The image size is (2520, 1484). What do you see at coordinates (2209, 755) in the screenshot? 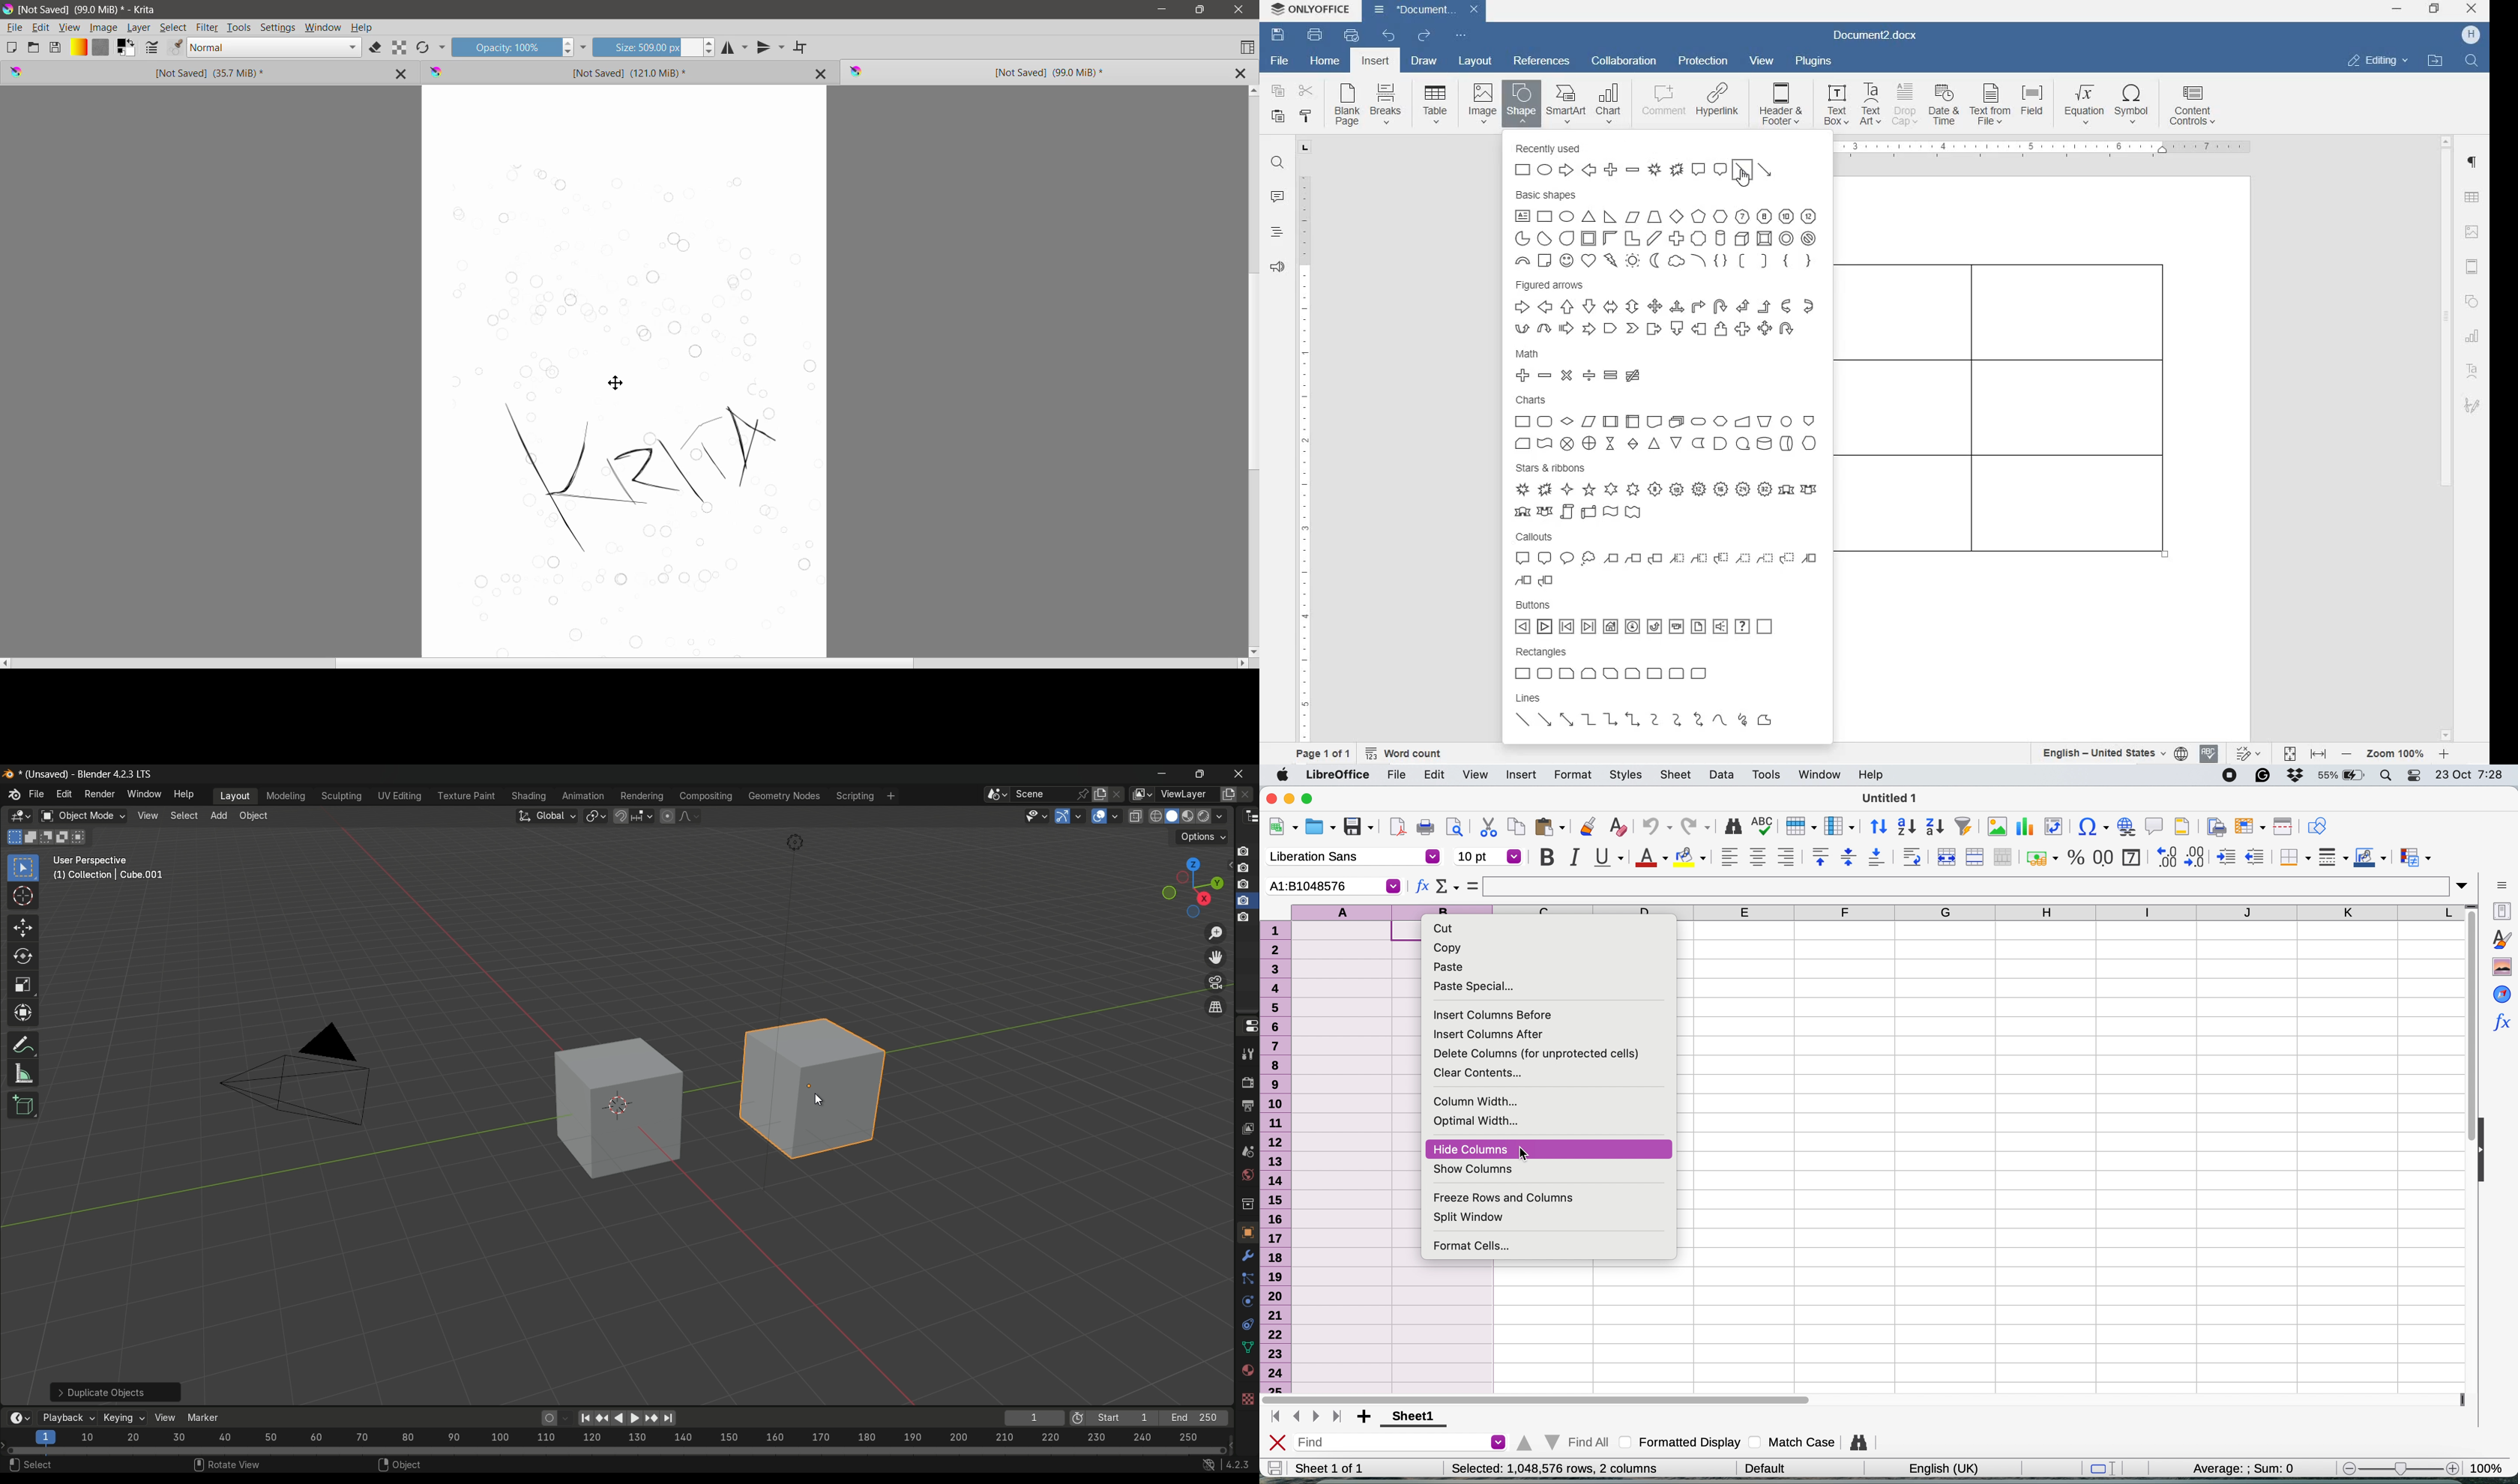
I see `spell check` at bounding box center [2209, 755].